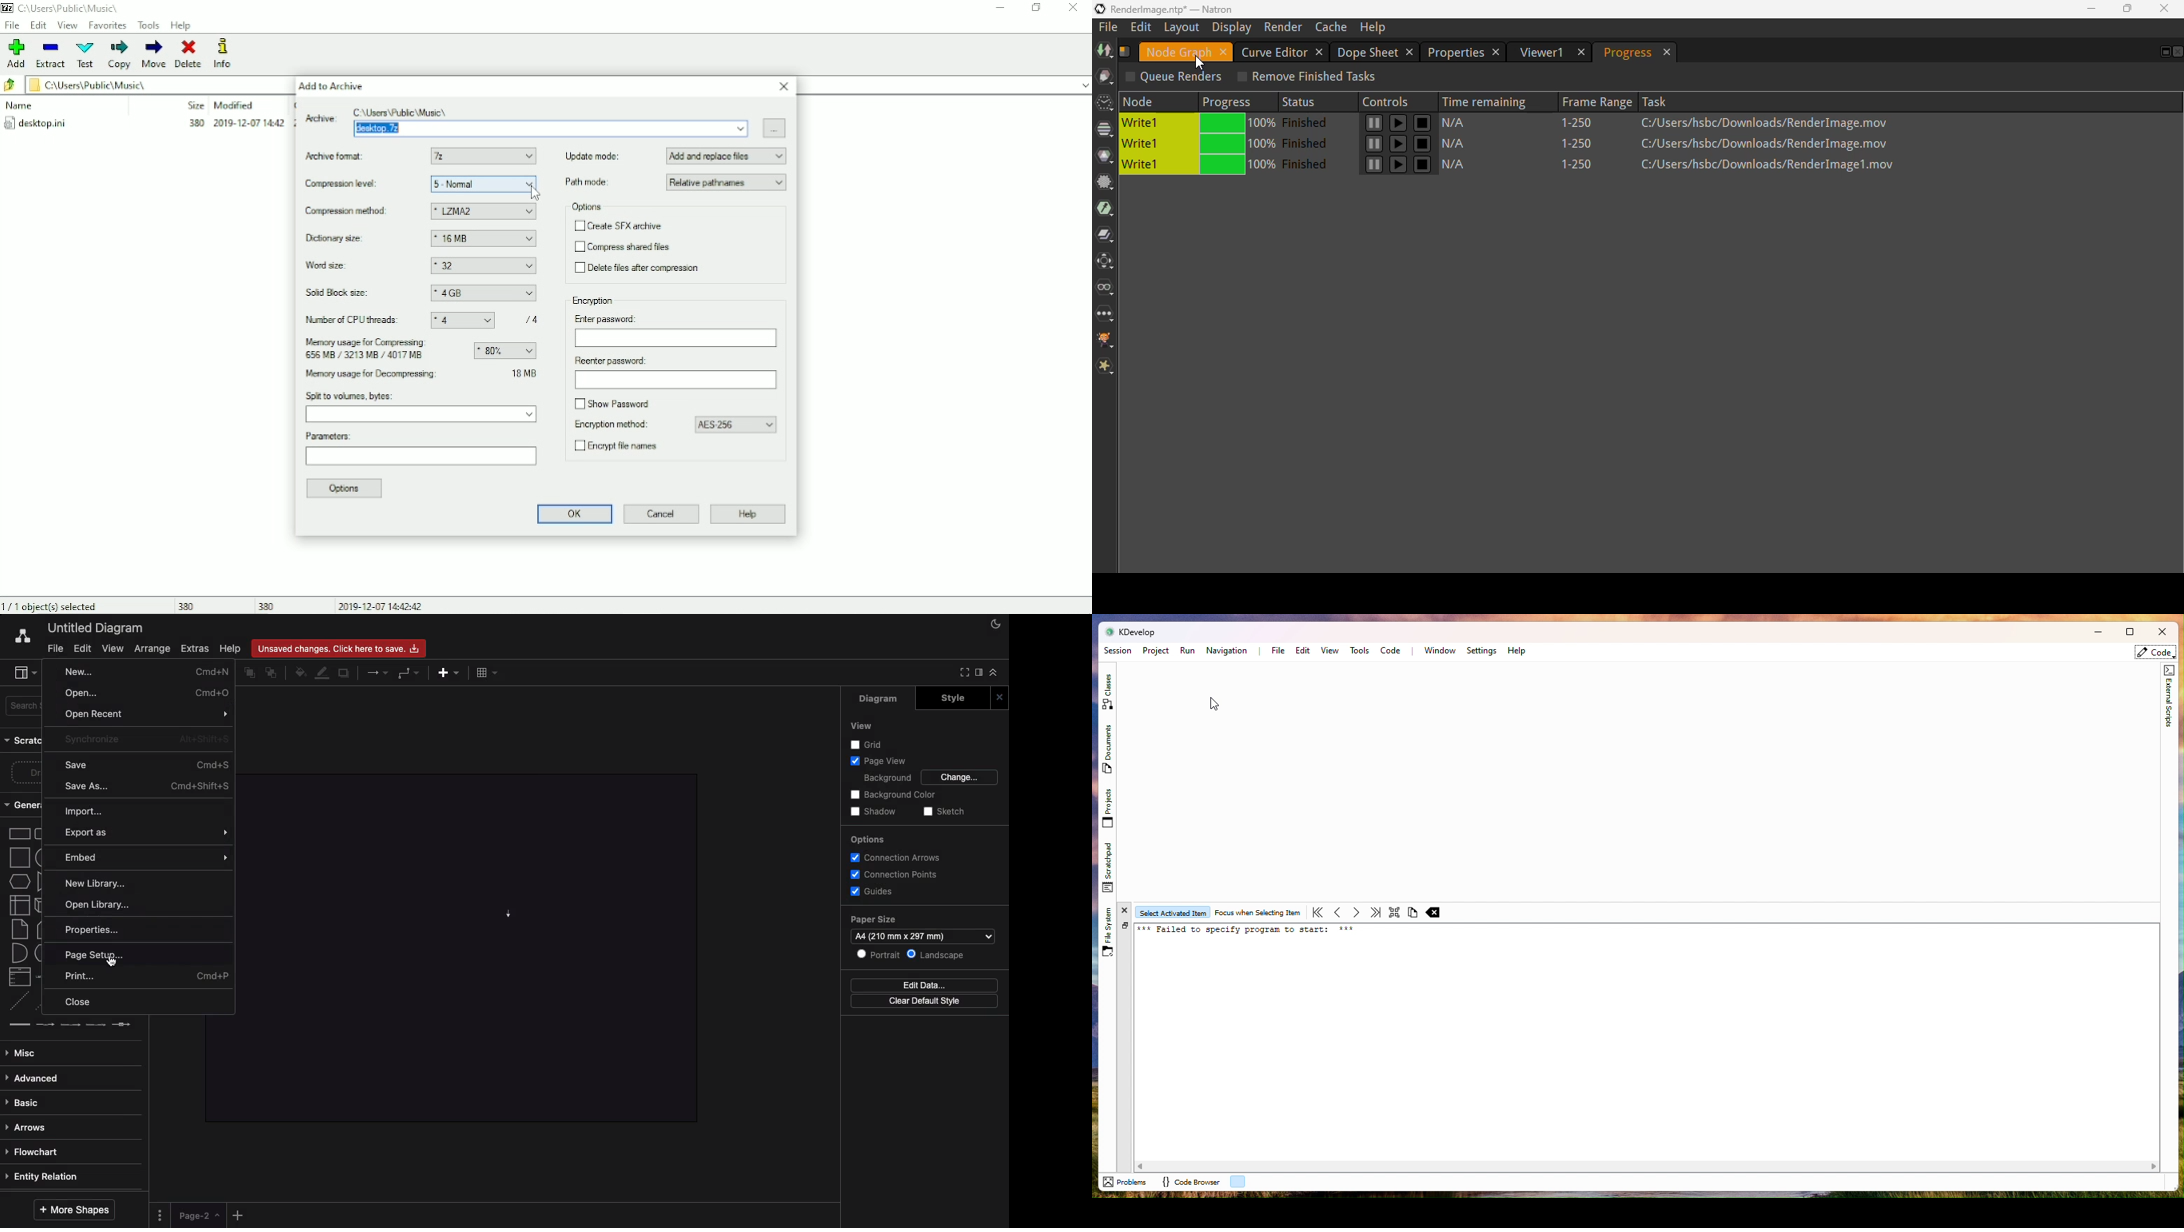 The height and width of the screenshot is (1232, 2184). Describe the element at coordinates (149, 26) in the screenshot. I see `Tools` at that location.